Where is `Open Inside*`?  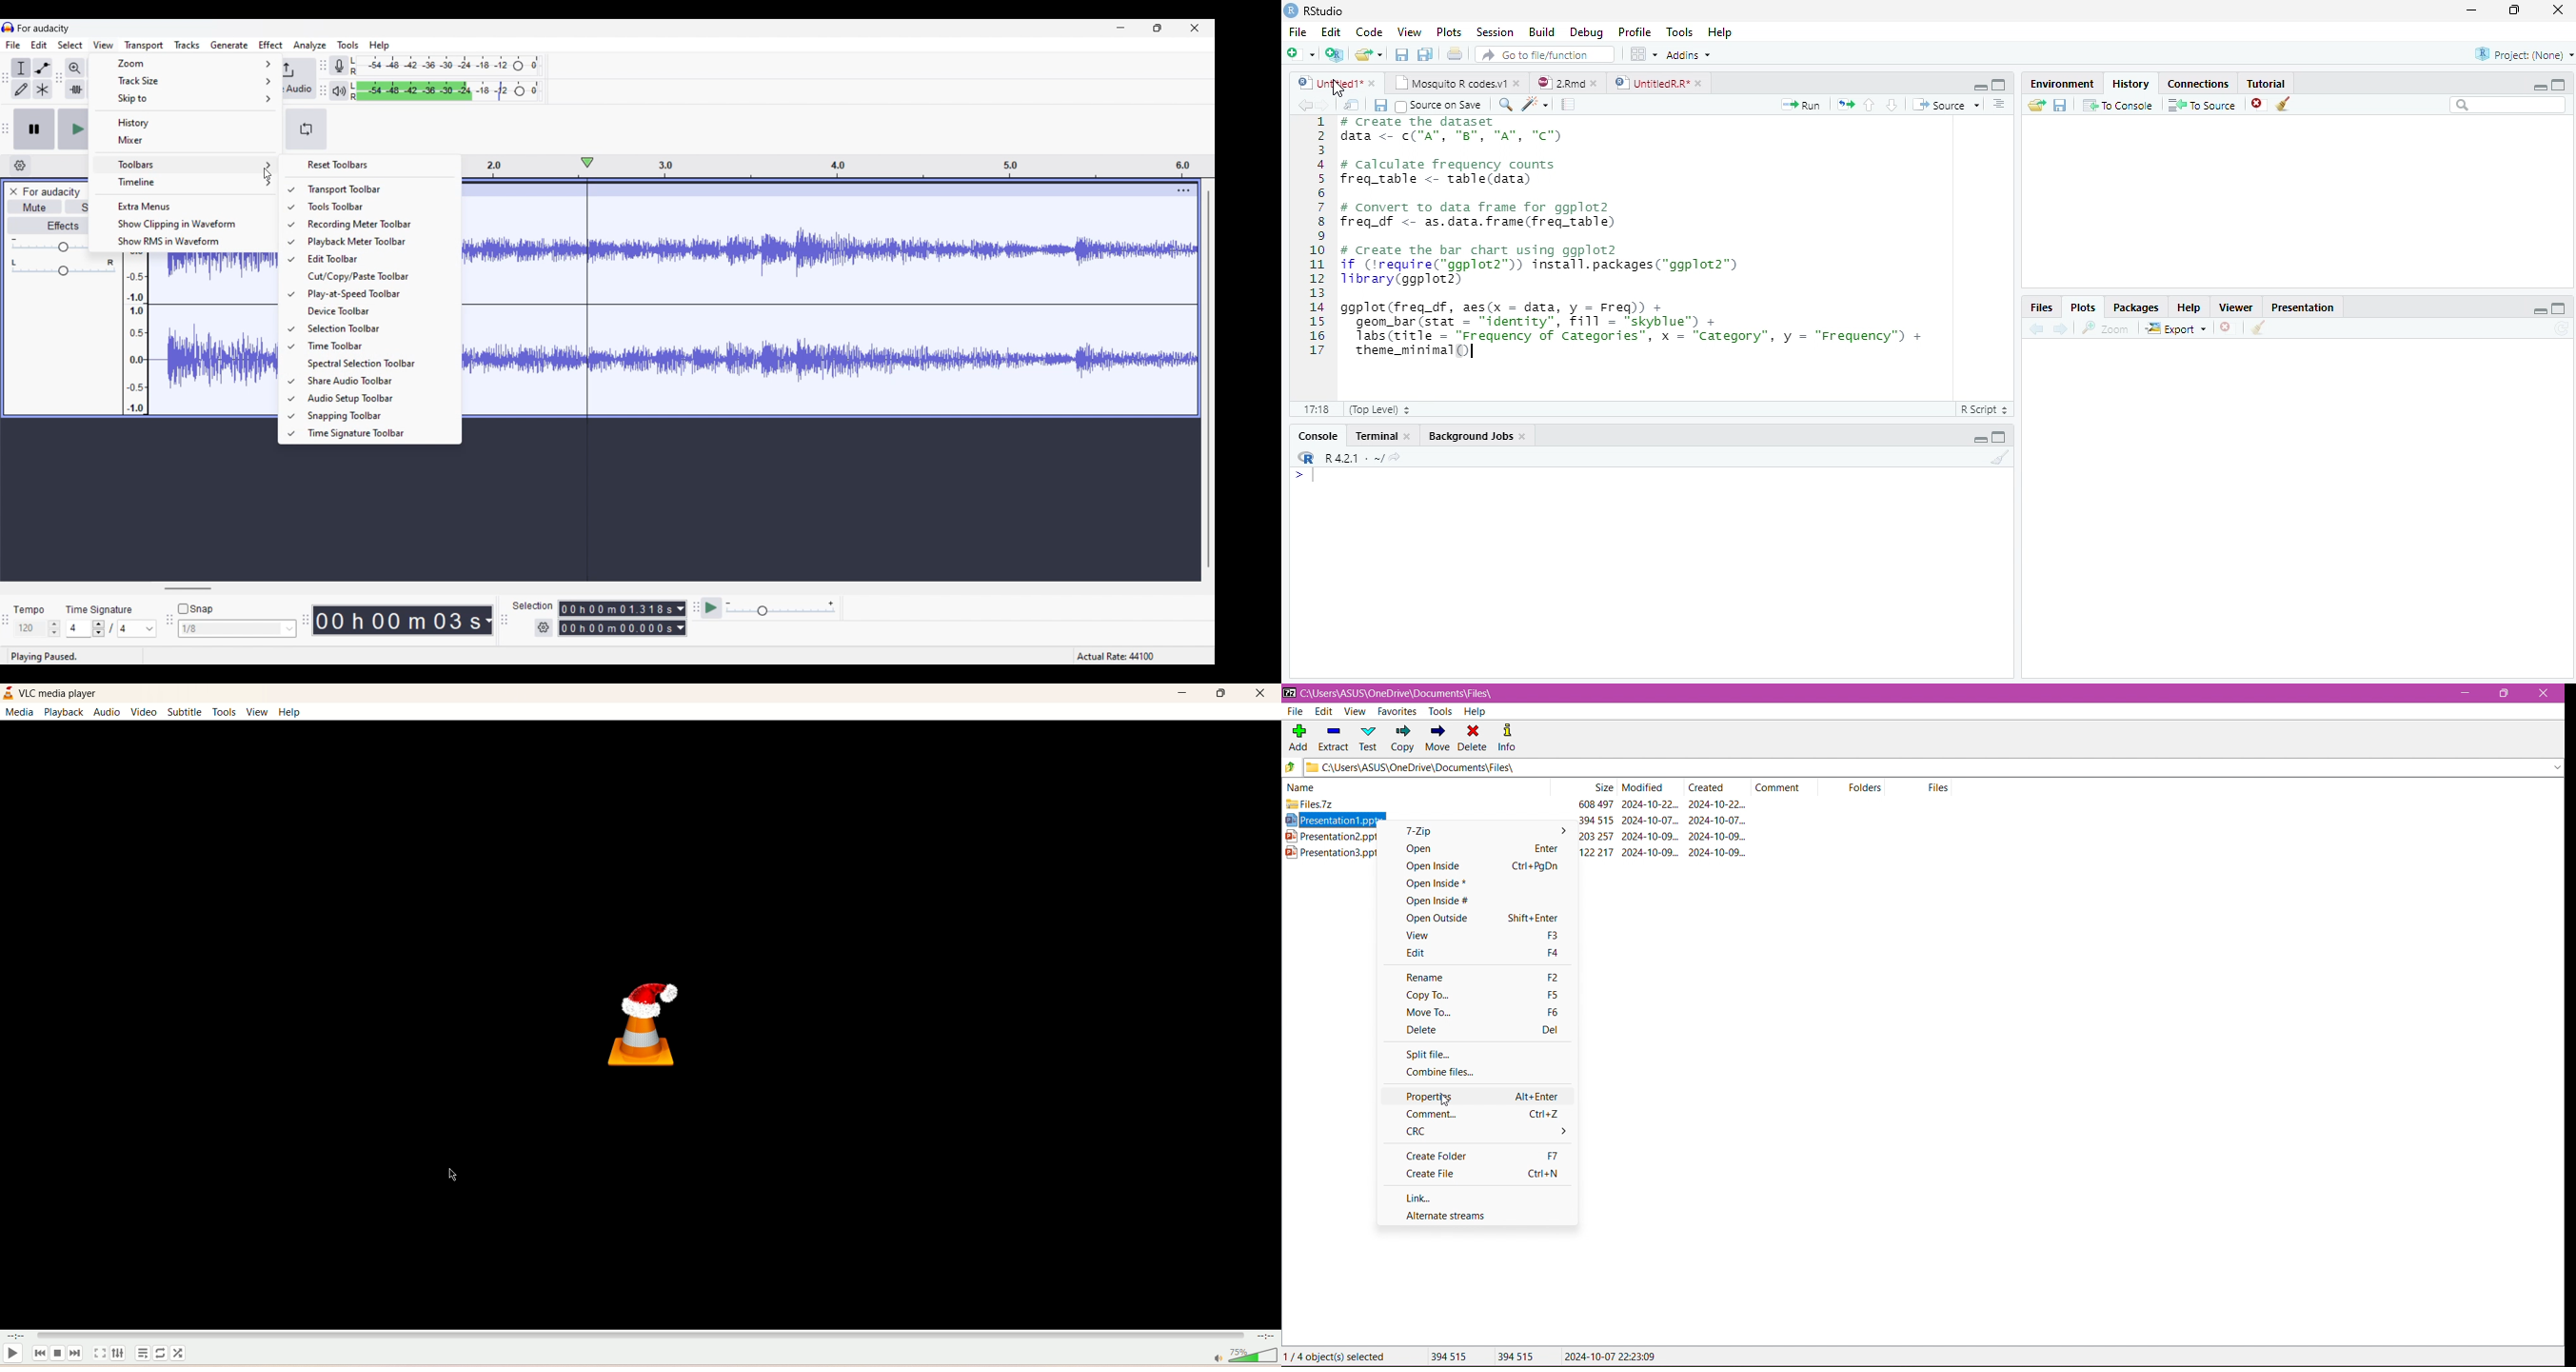 Open Inside* is located at coordinates (1470, 883).